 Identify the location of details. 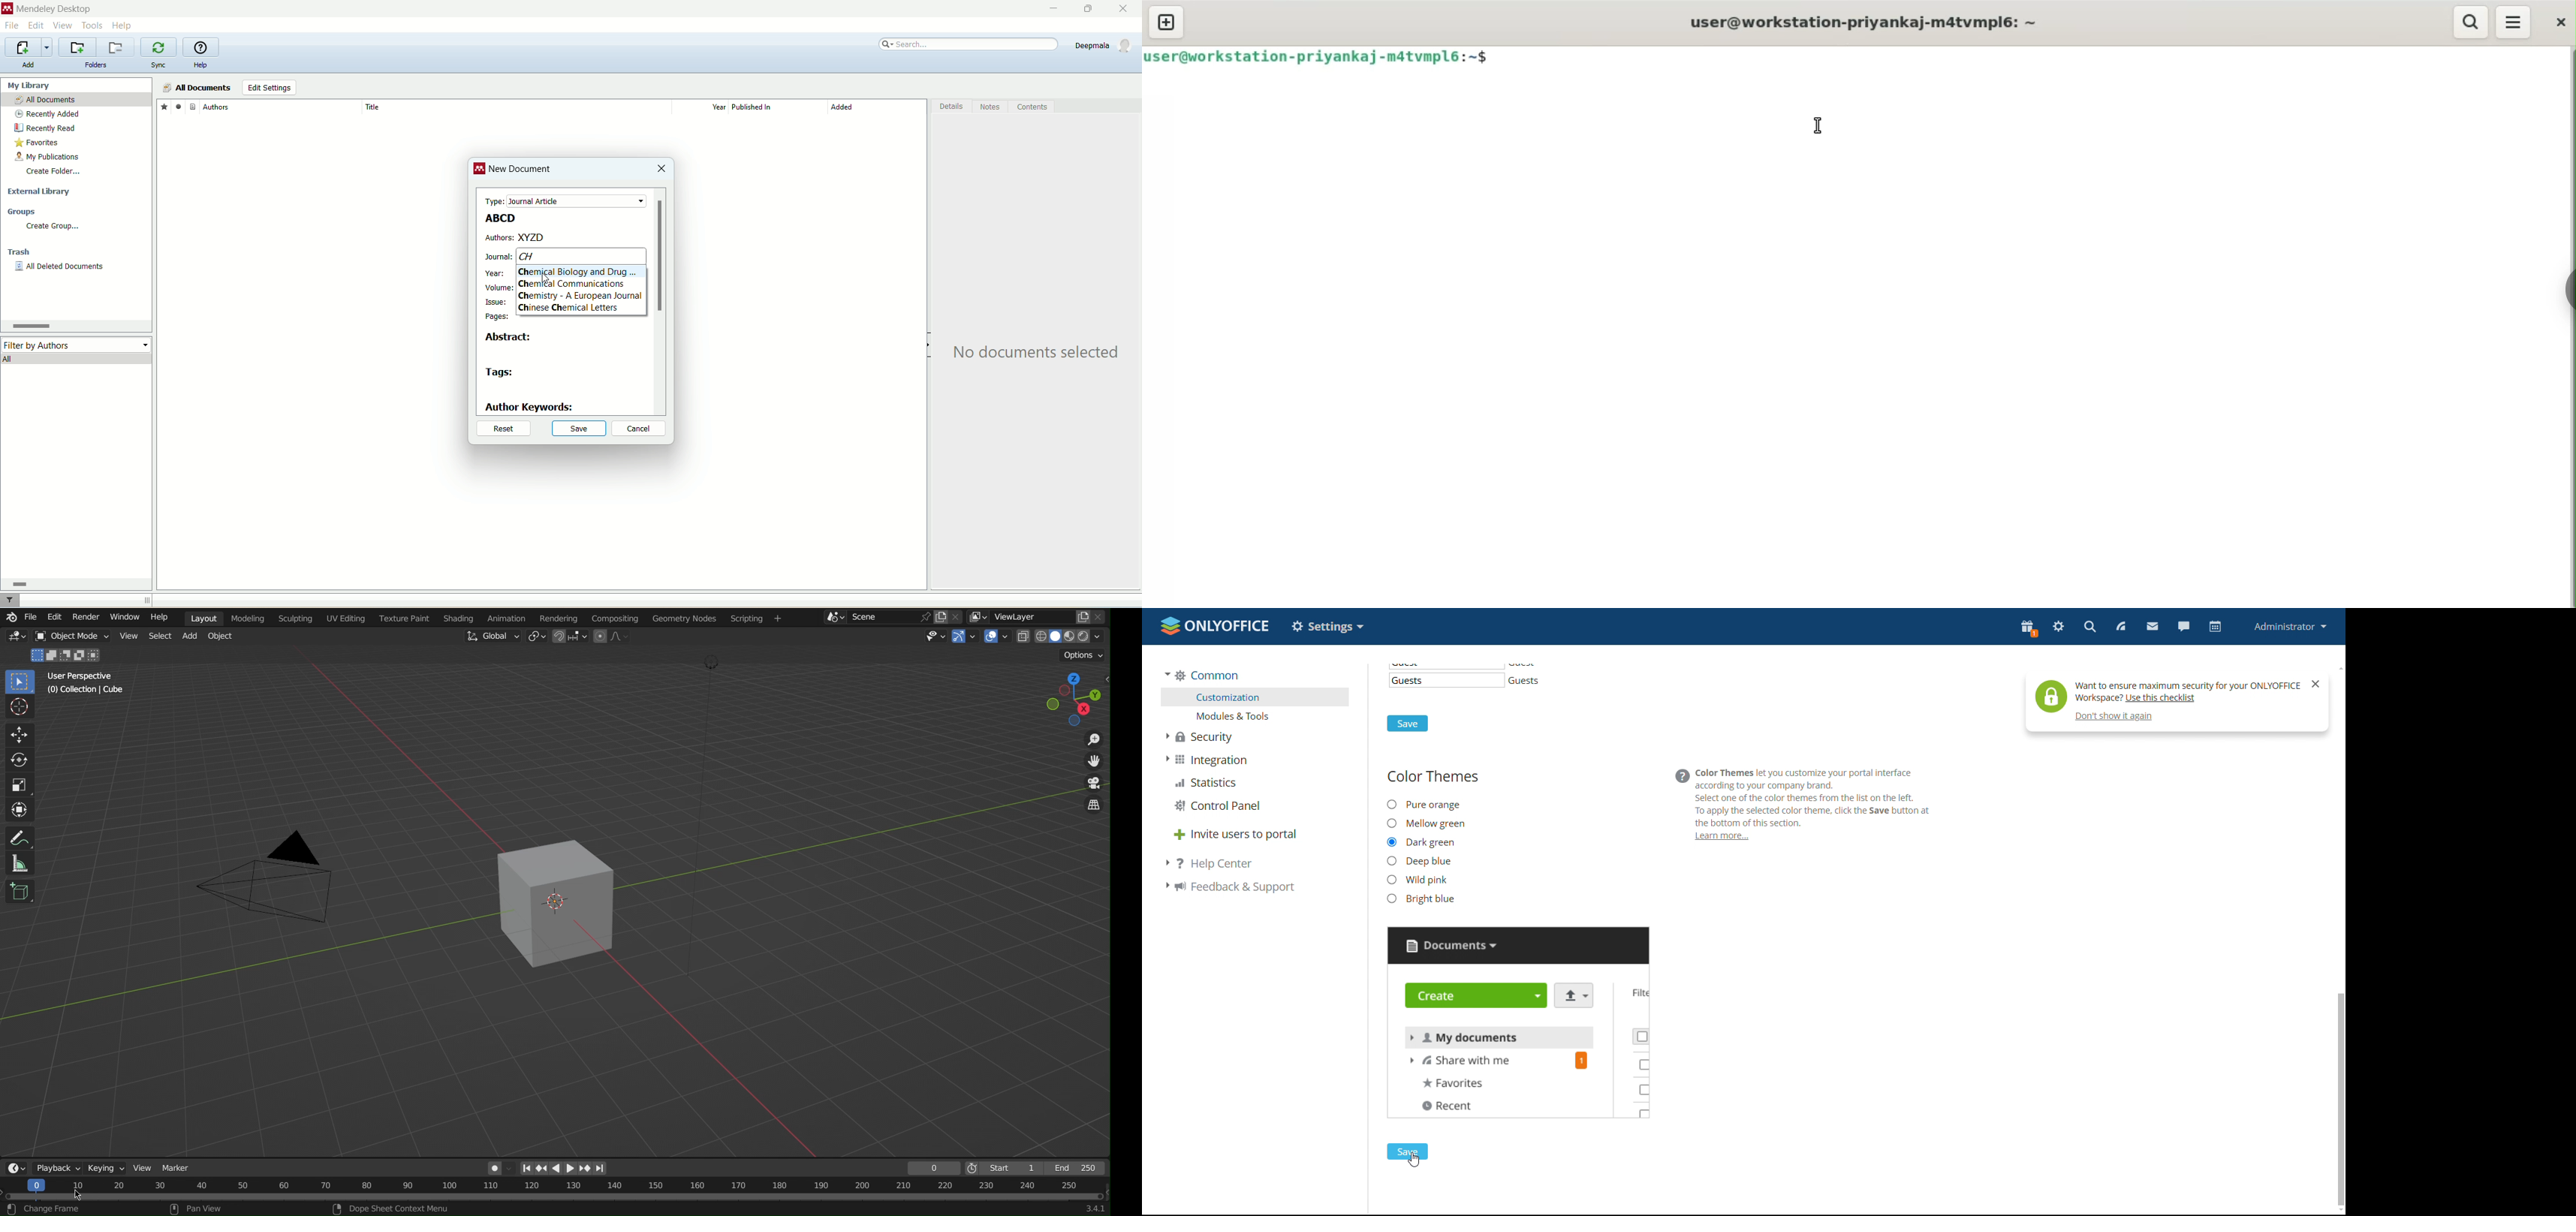
(953, 108).